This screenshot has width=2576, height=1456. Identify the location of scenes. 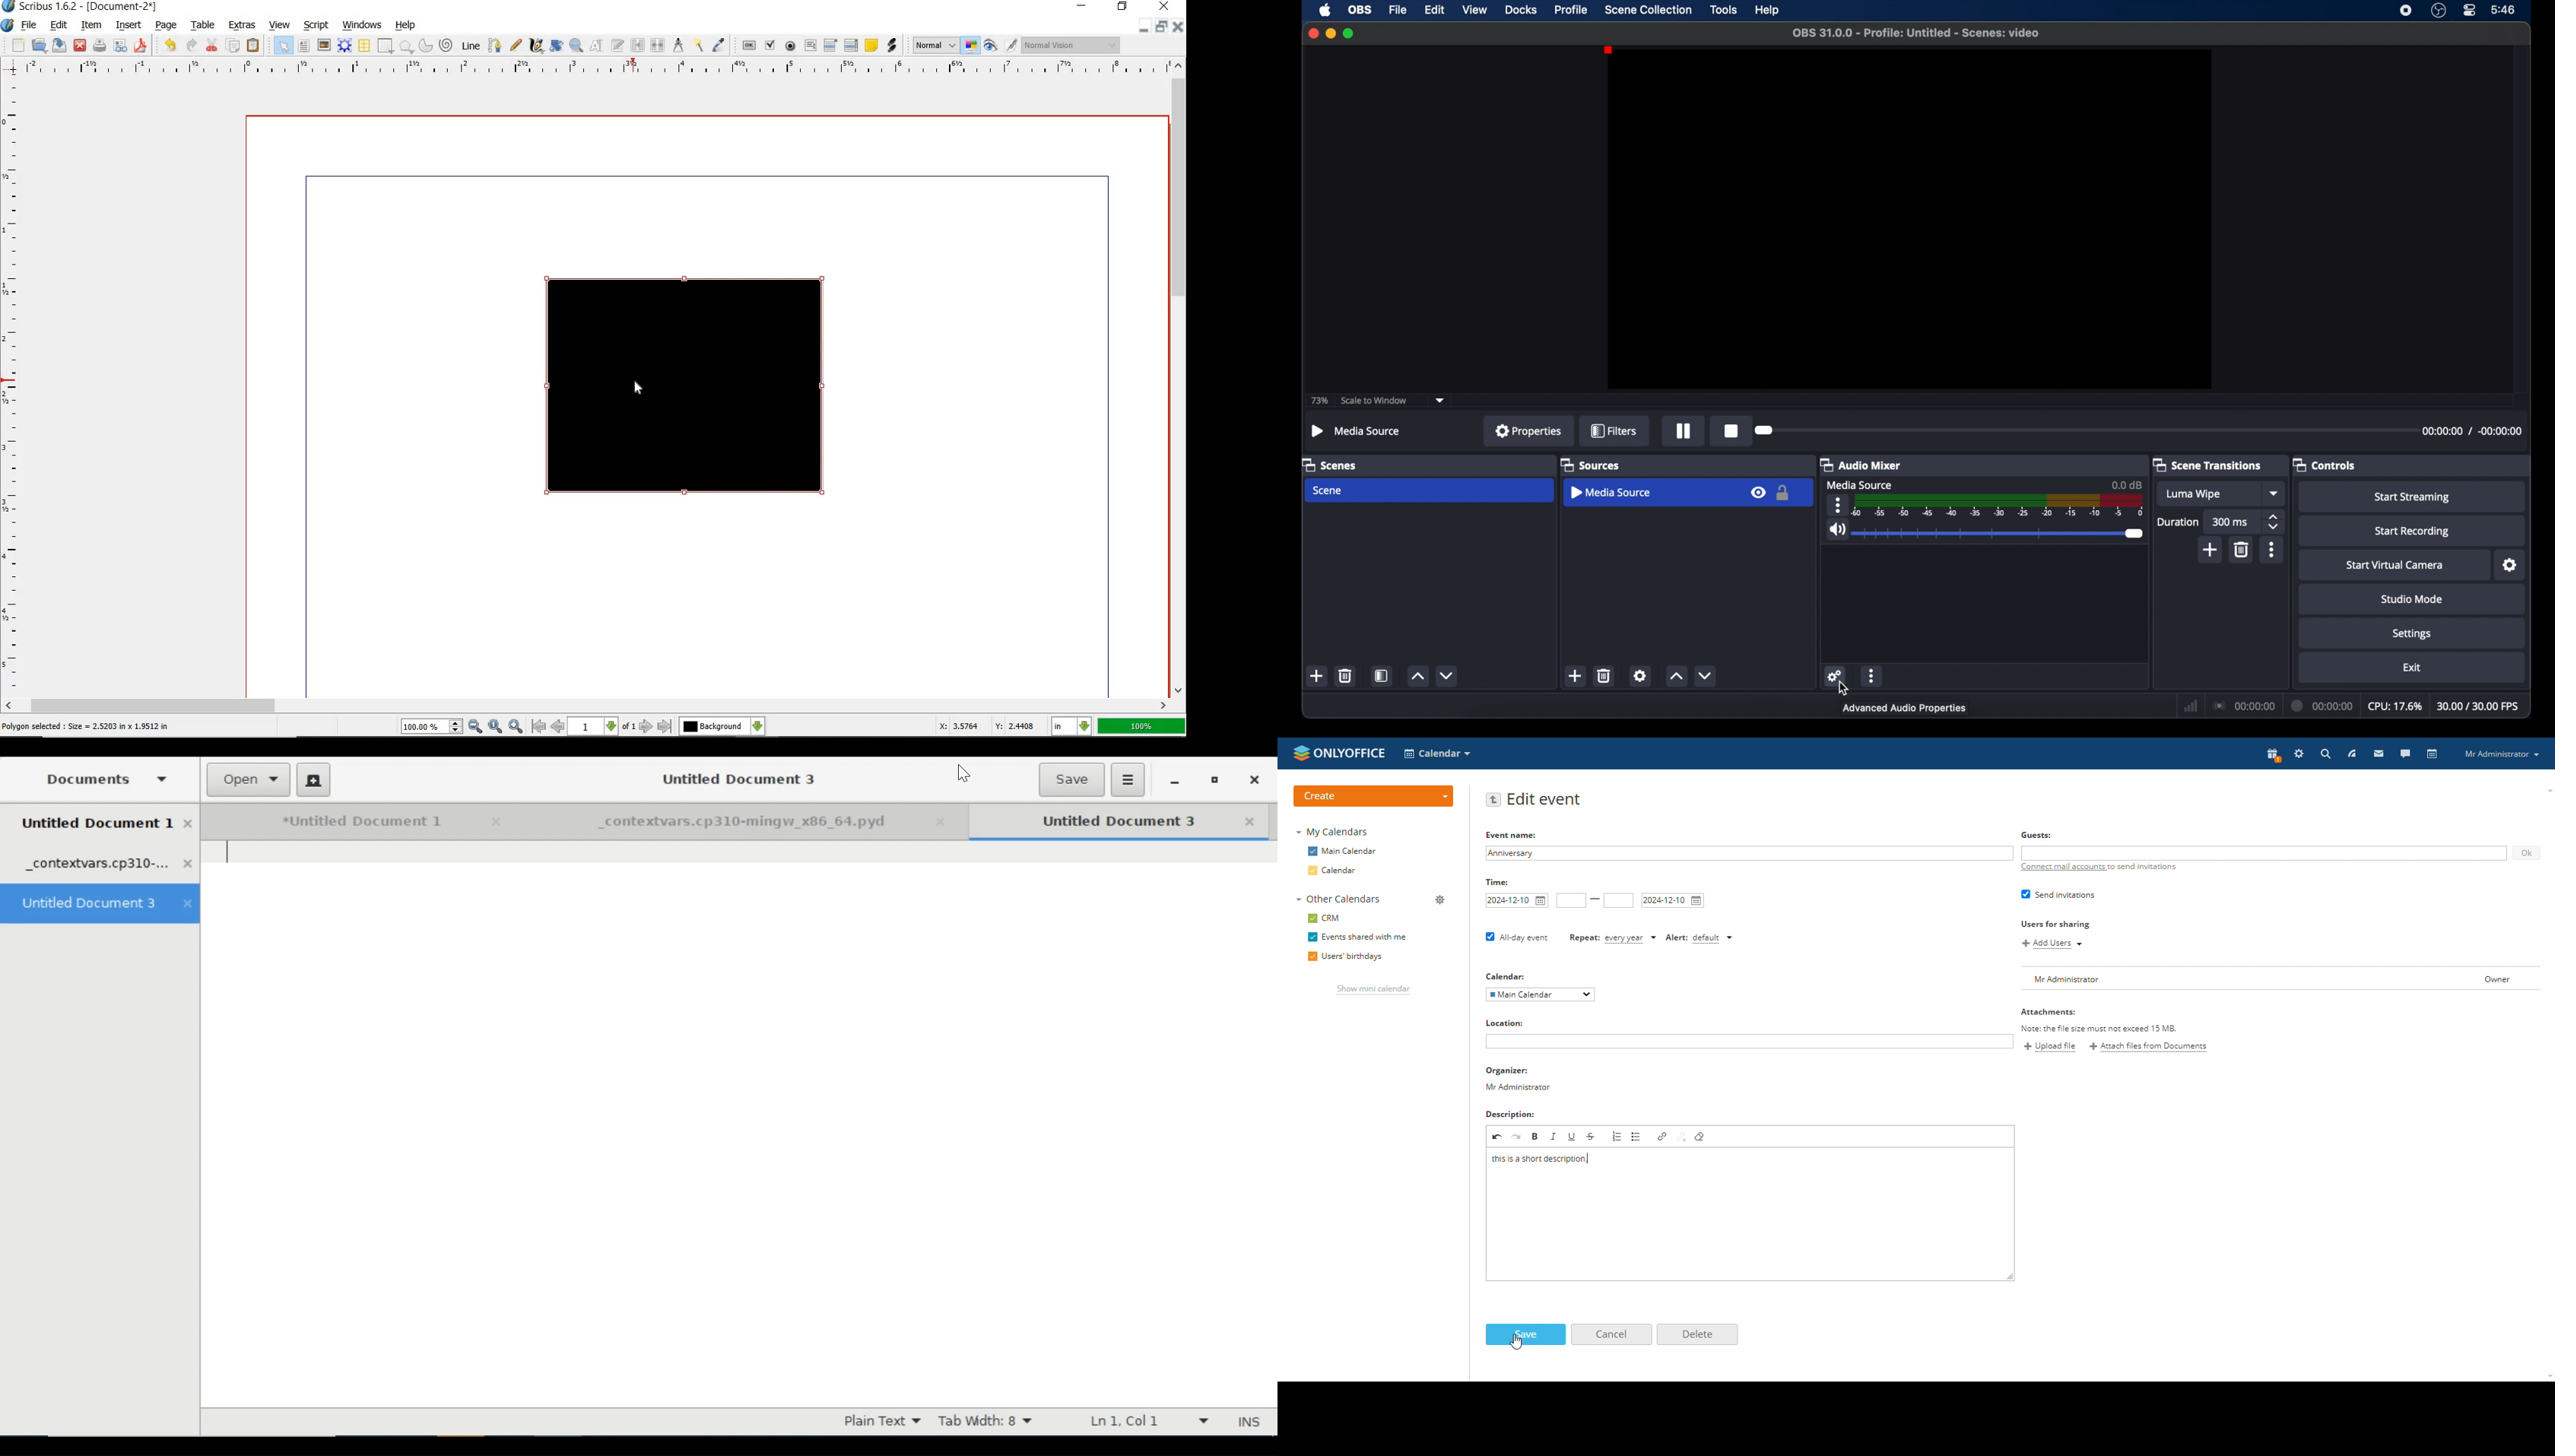
(1332, 466).